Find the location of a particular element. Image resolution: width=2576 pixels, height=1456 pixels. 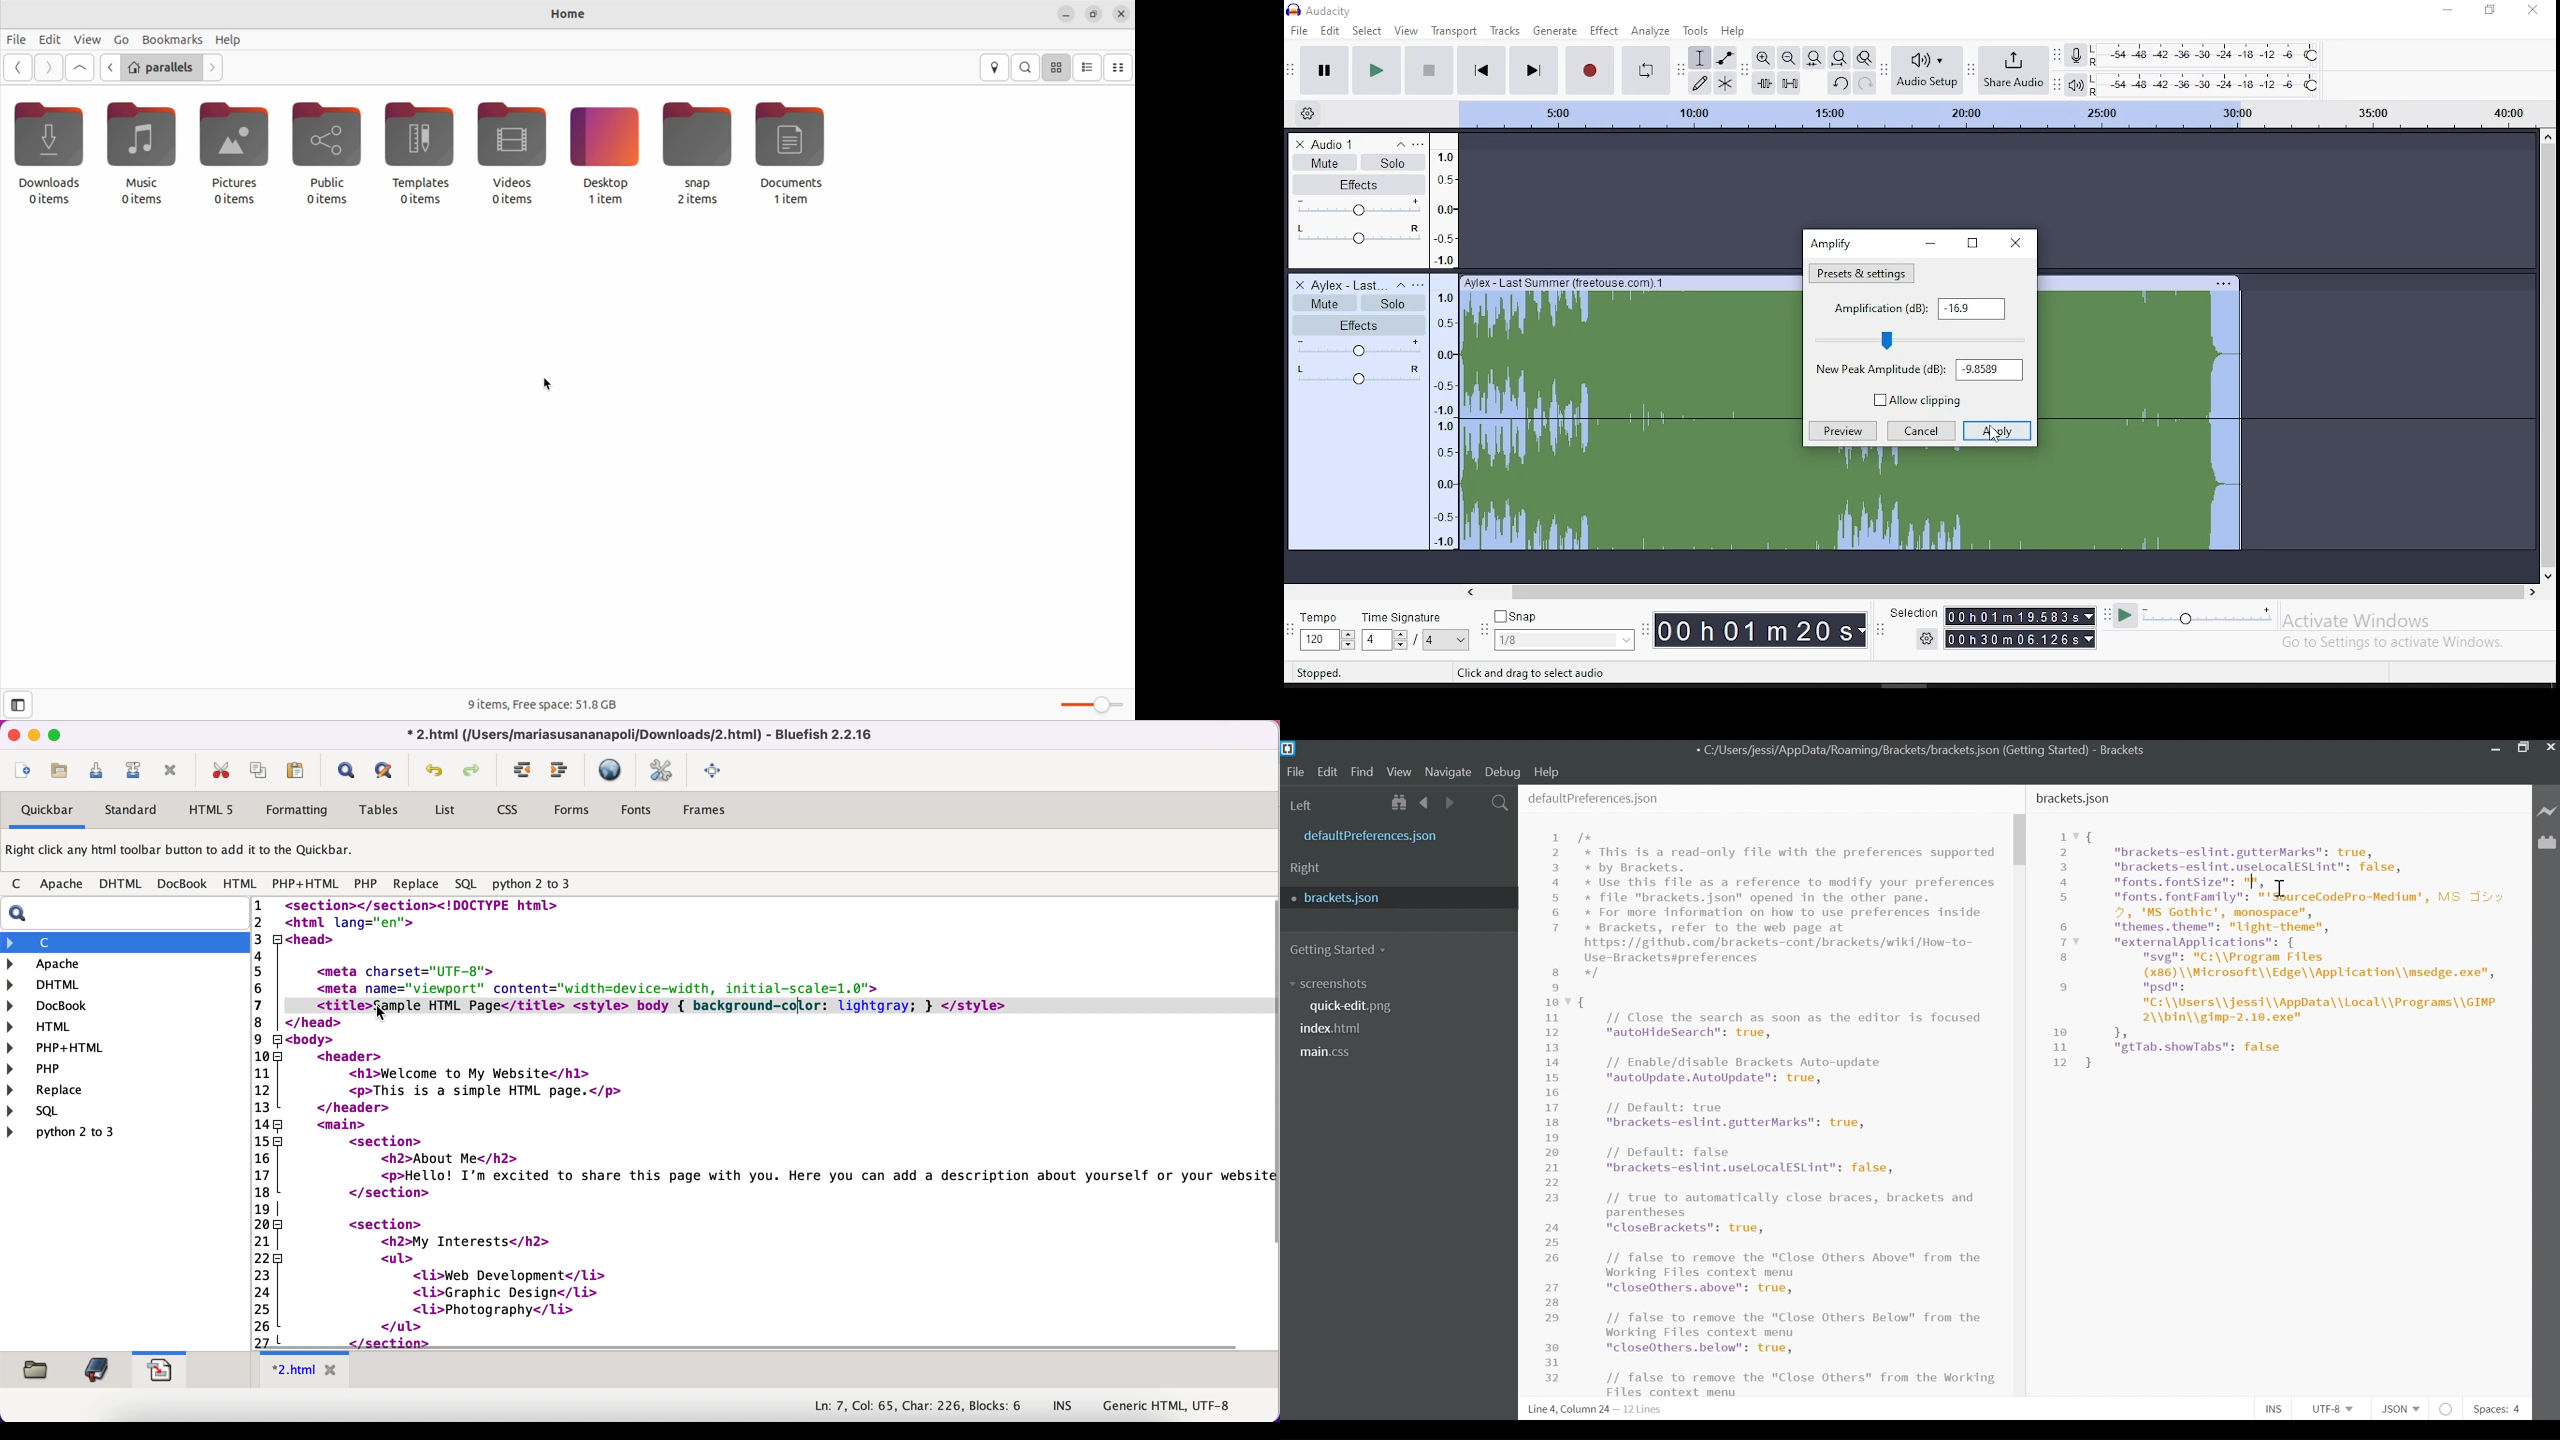

defaultPreferences.json is located at coordinates (1593, 796).